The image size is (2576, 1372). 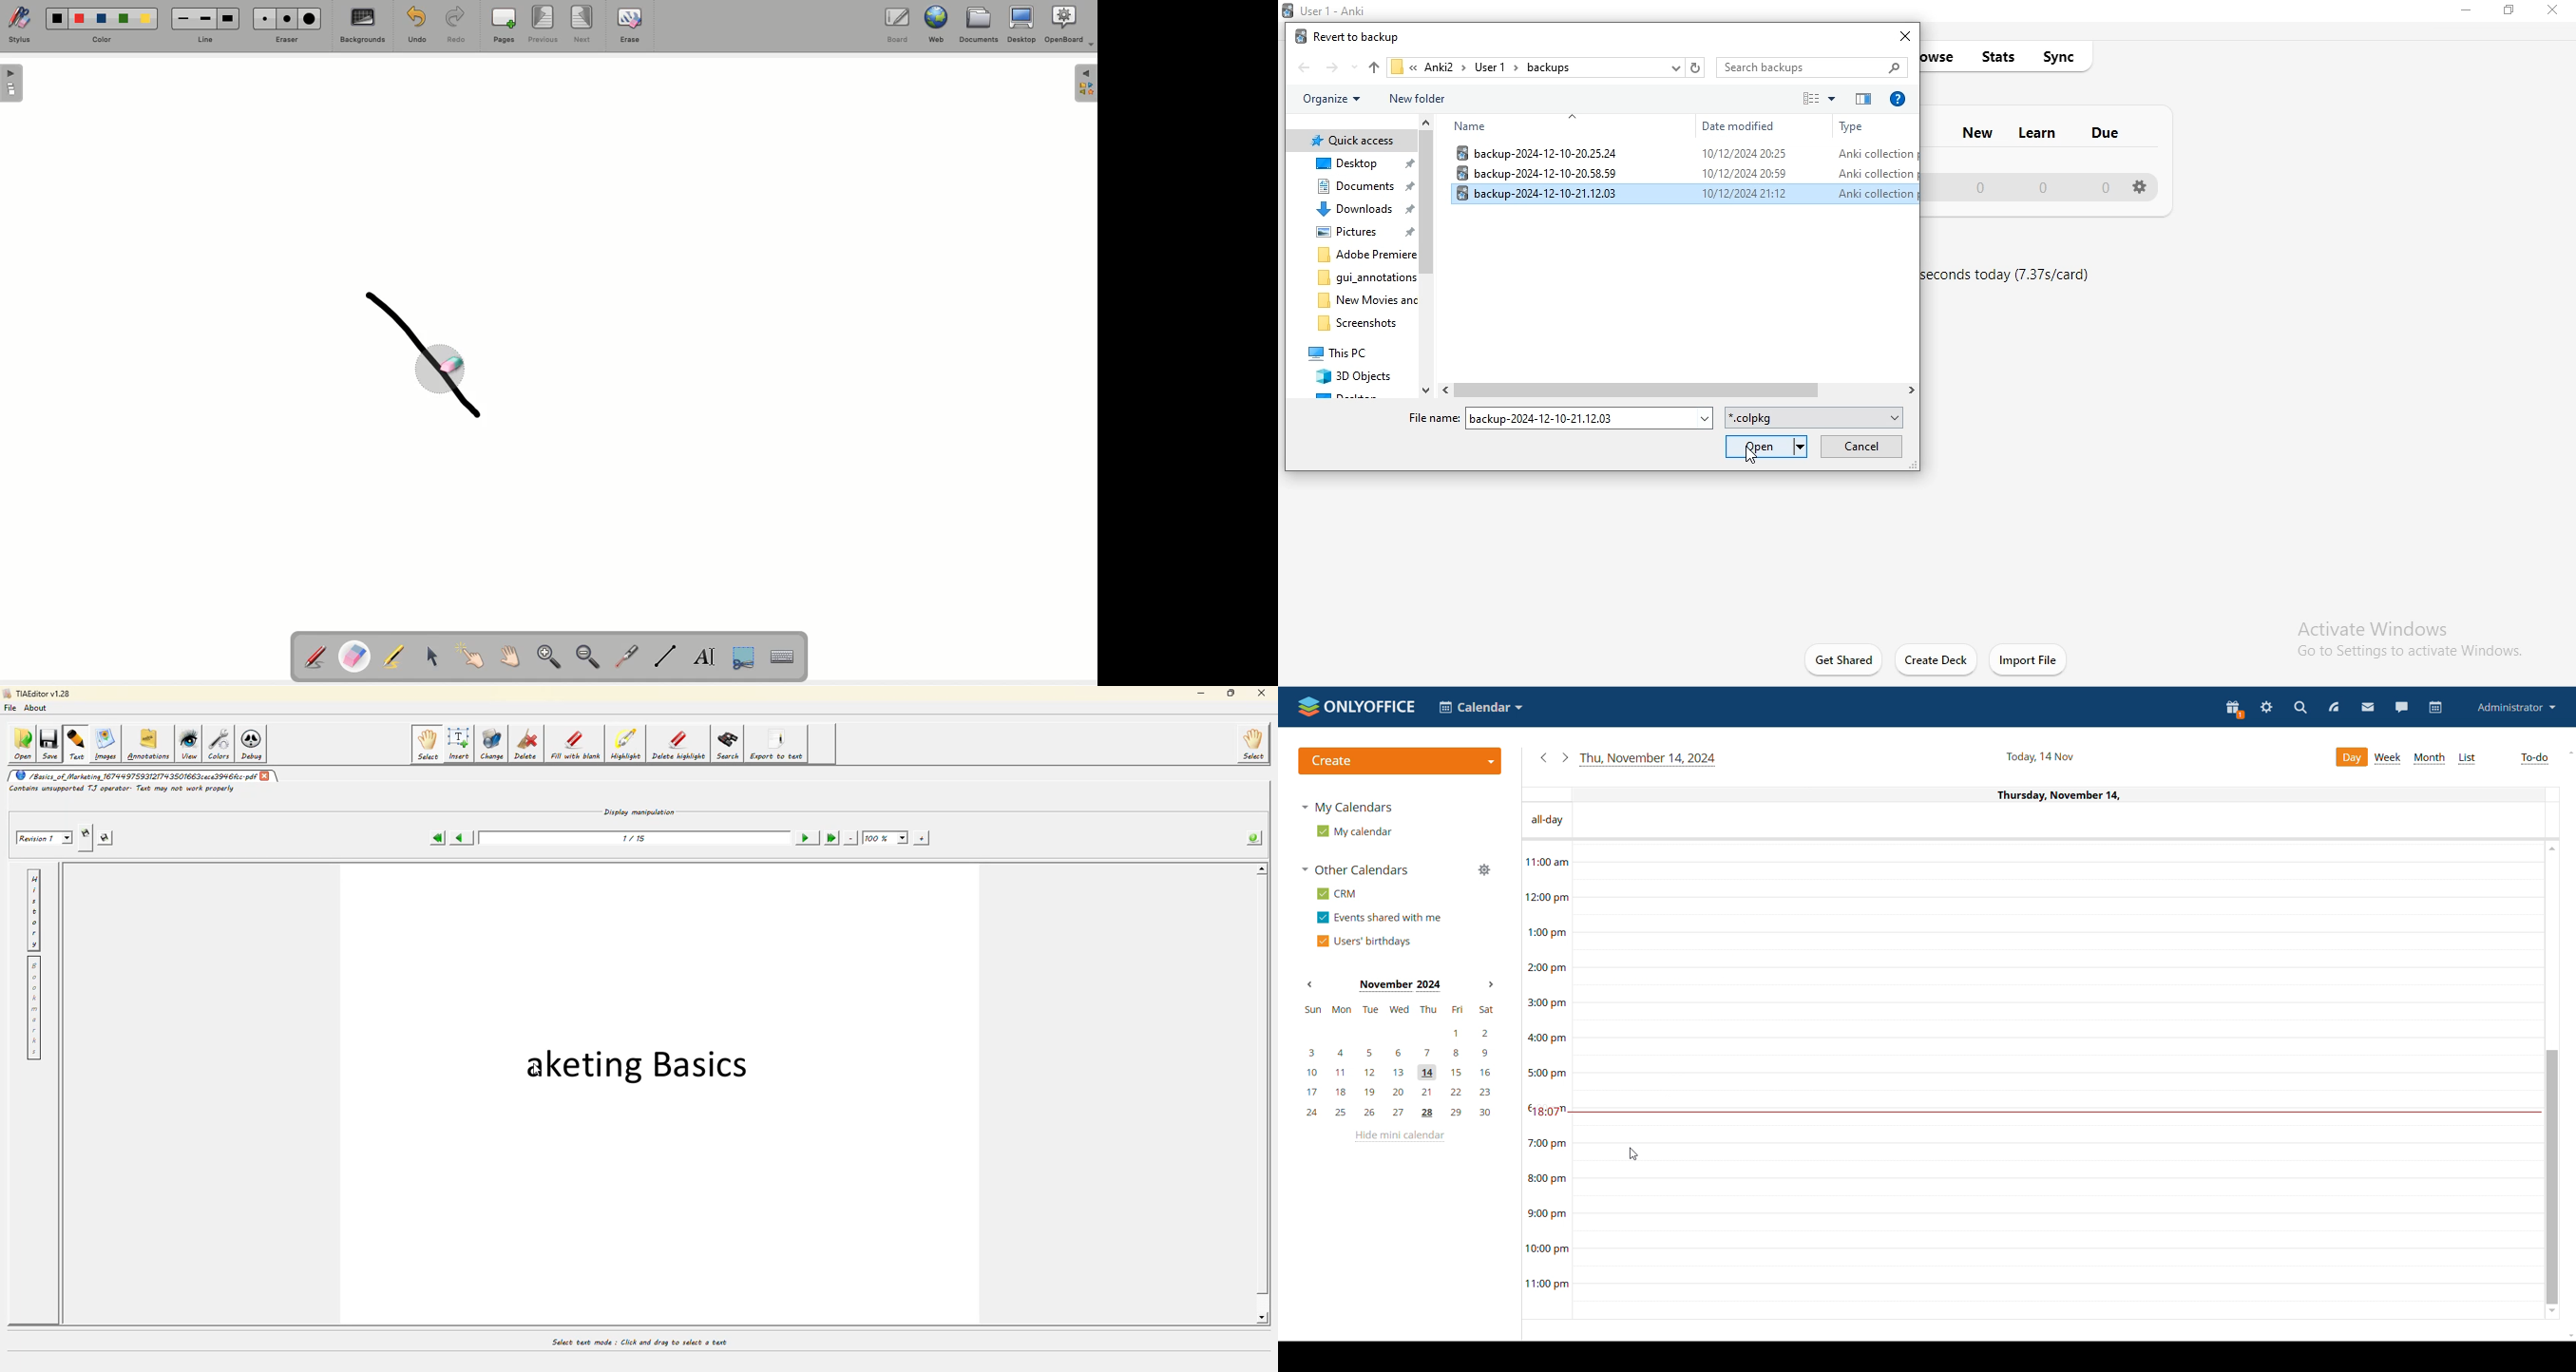 I want to click on Erase, so click(x=630, y=27).